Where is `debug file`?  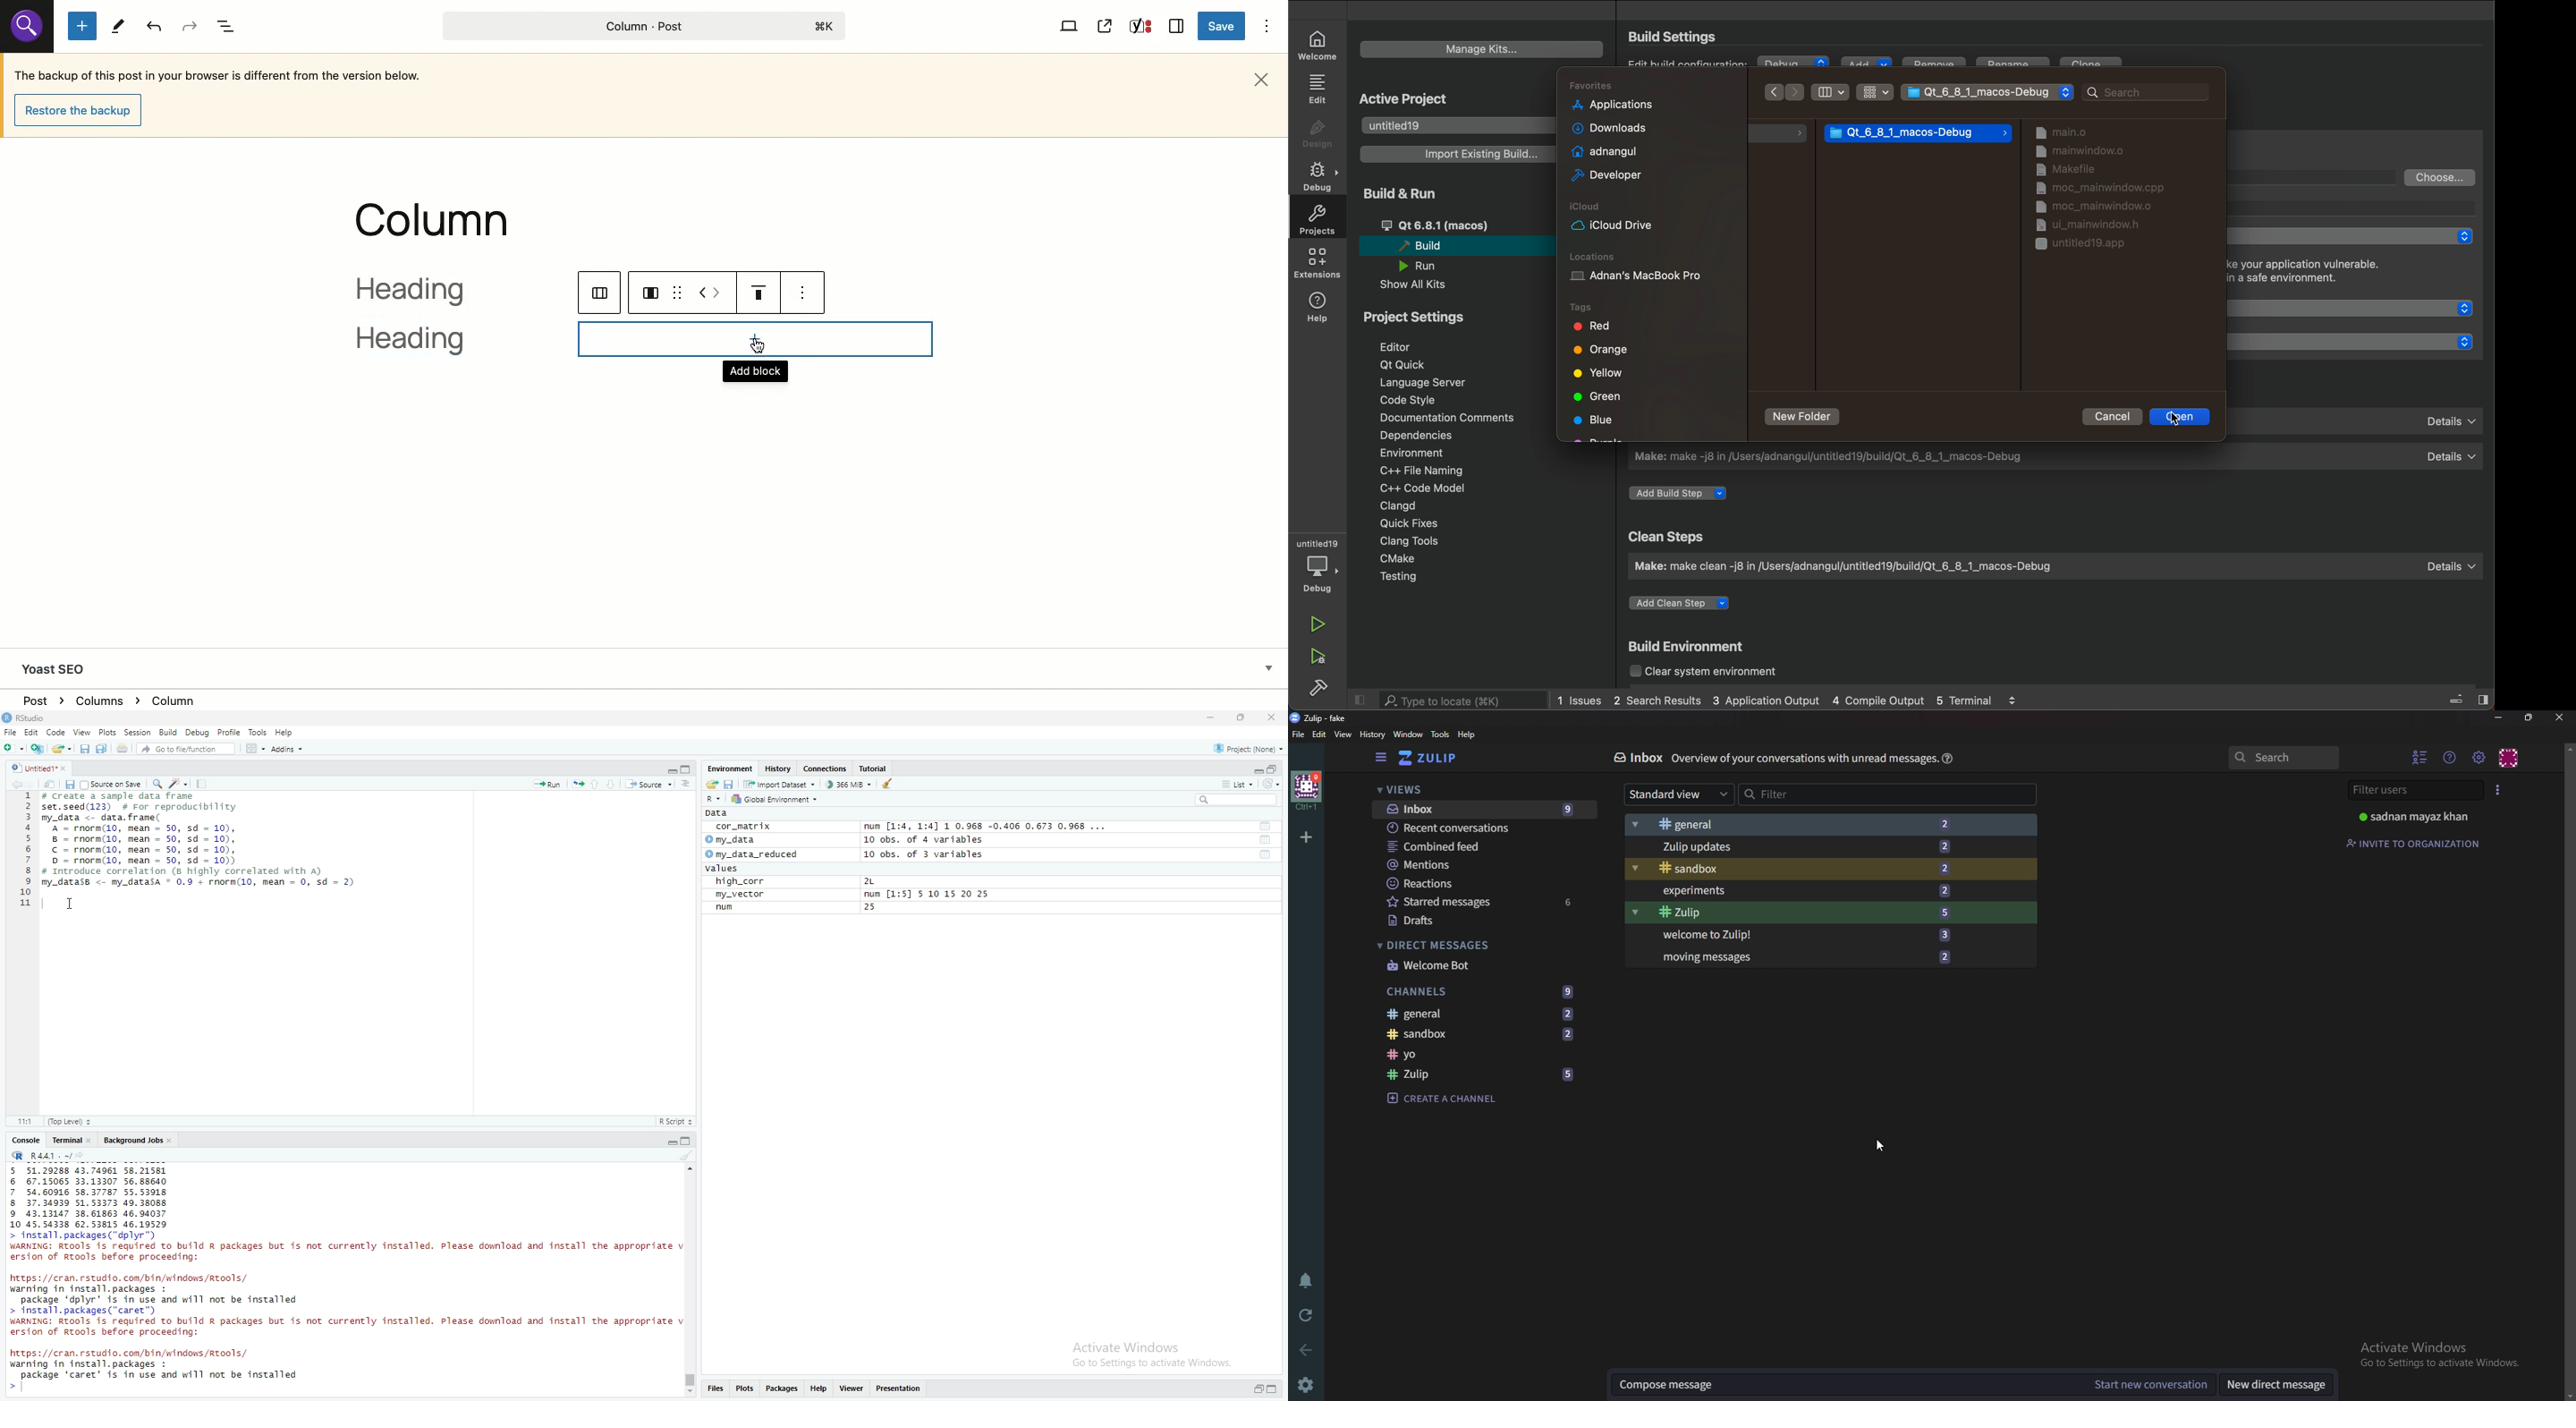 debug file is located at coordinates (1991, 92).